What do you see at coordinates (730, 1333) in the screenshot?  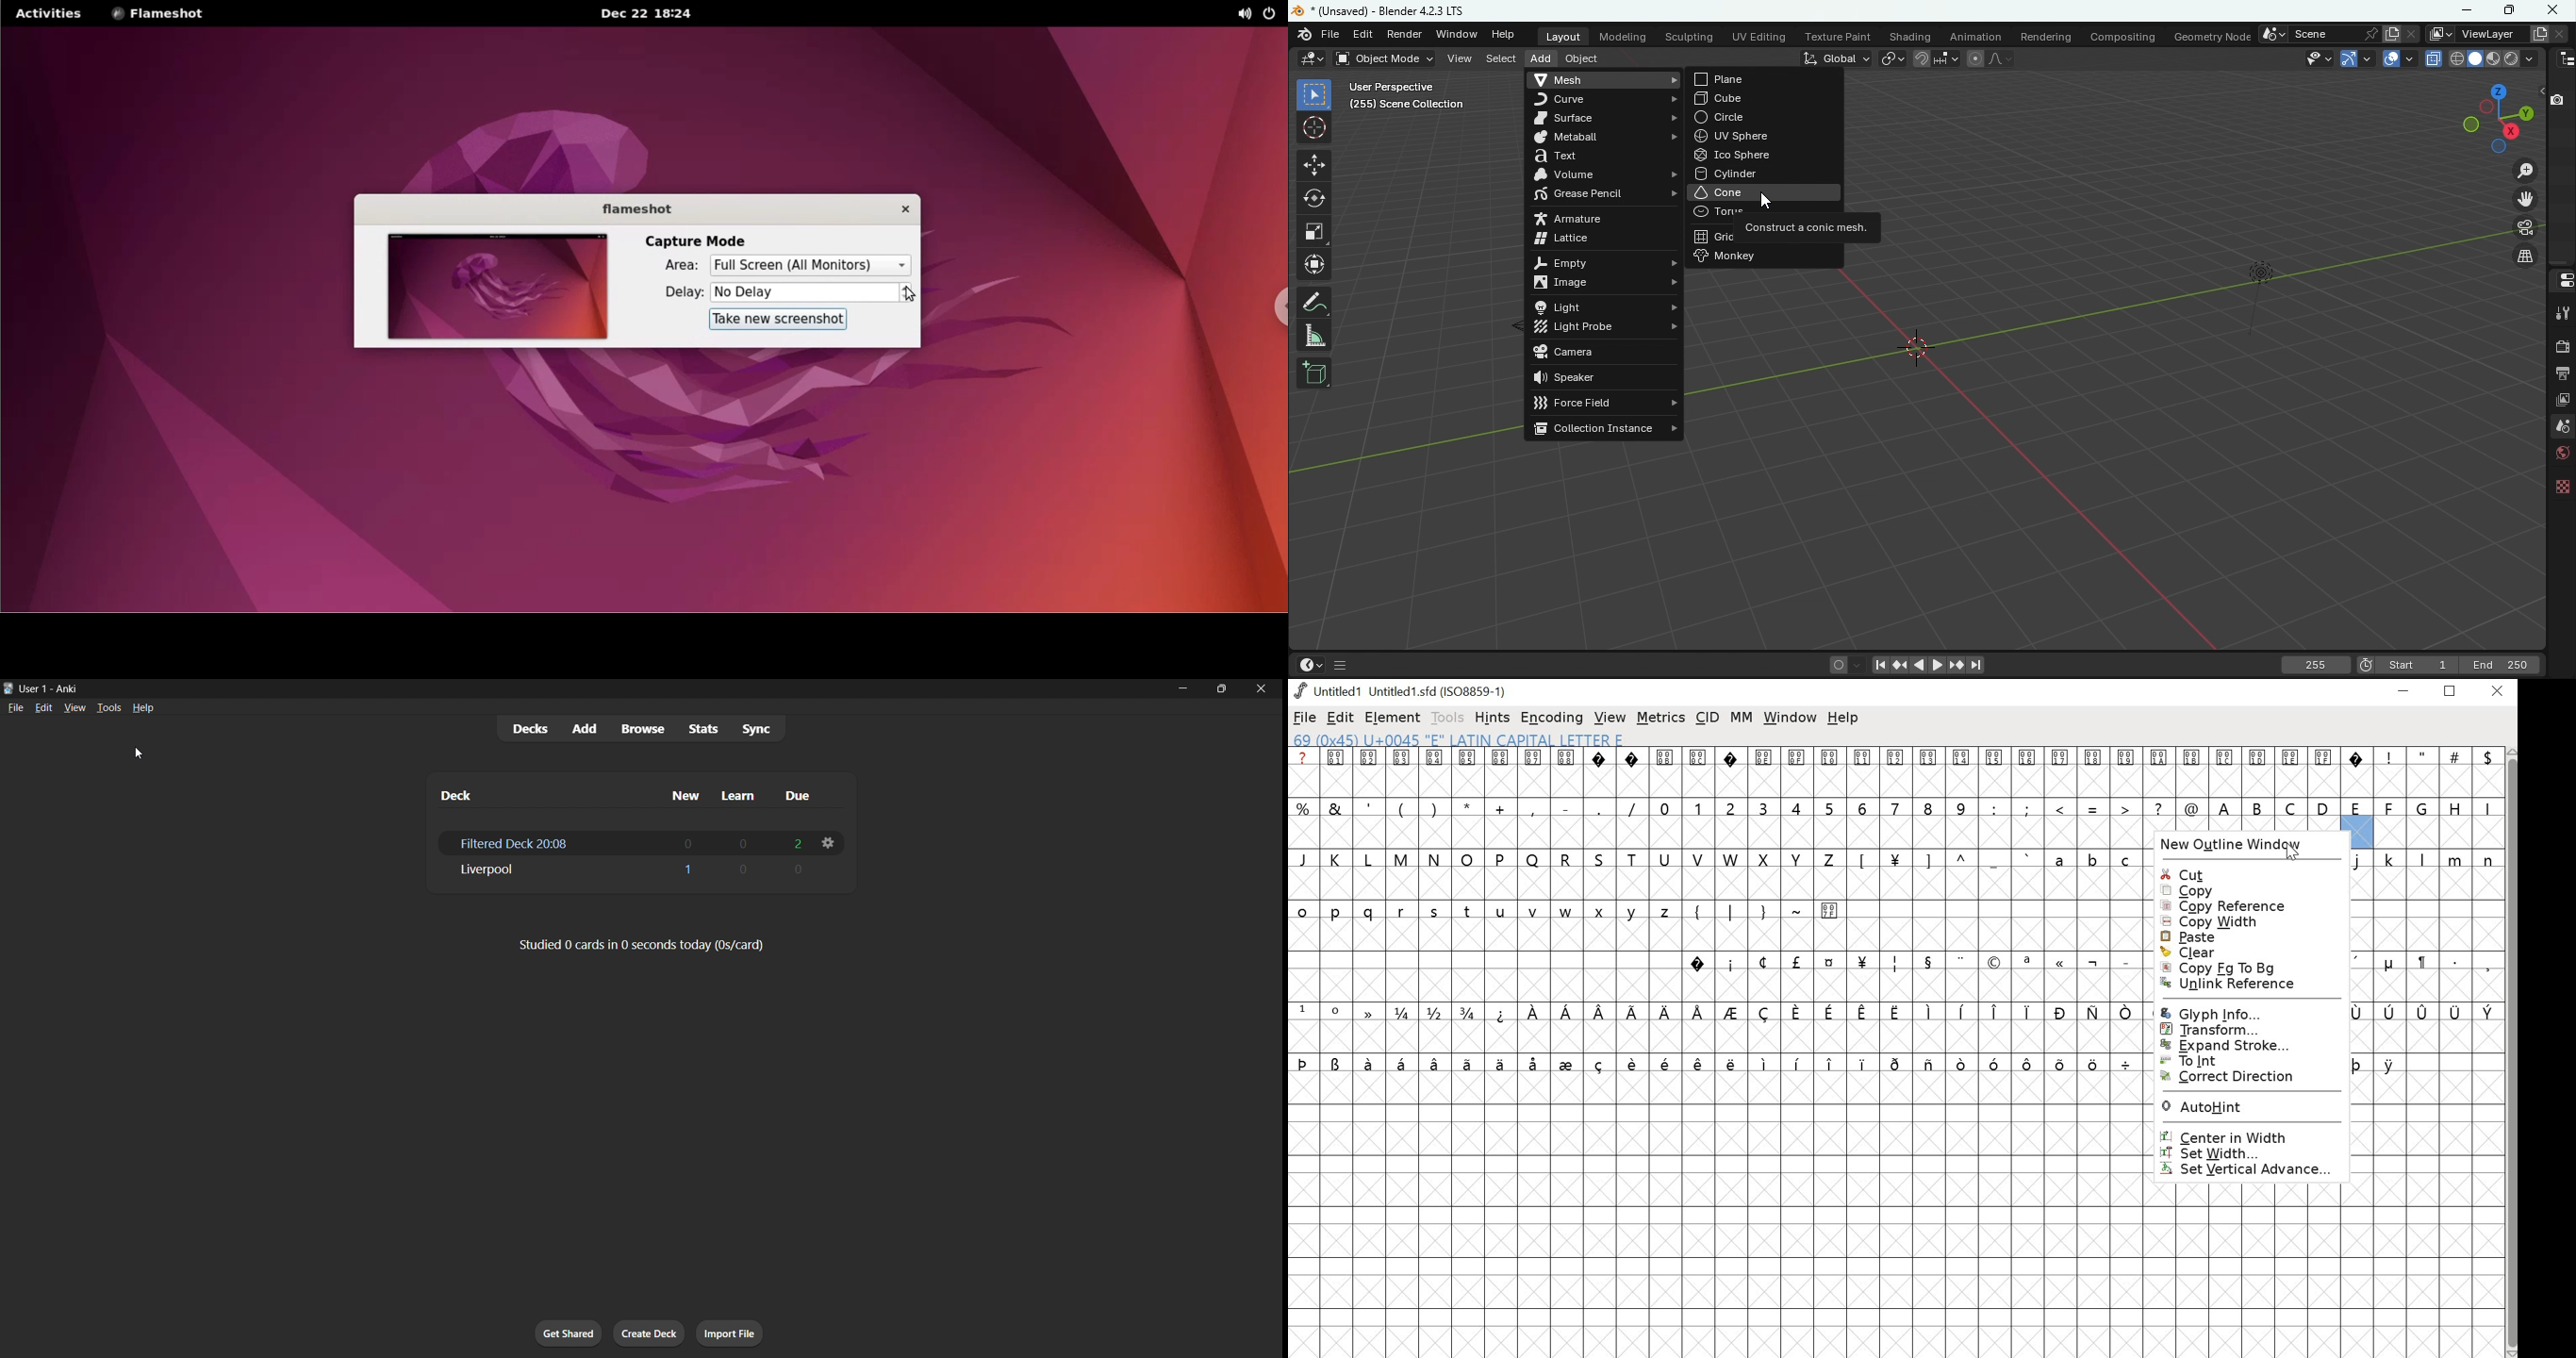 I see `import file` at bounding box center [730, 1333].